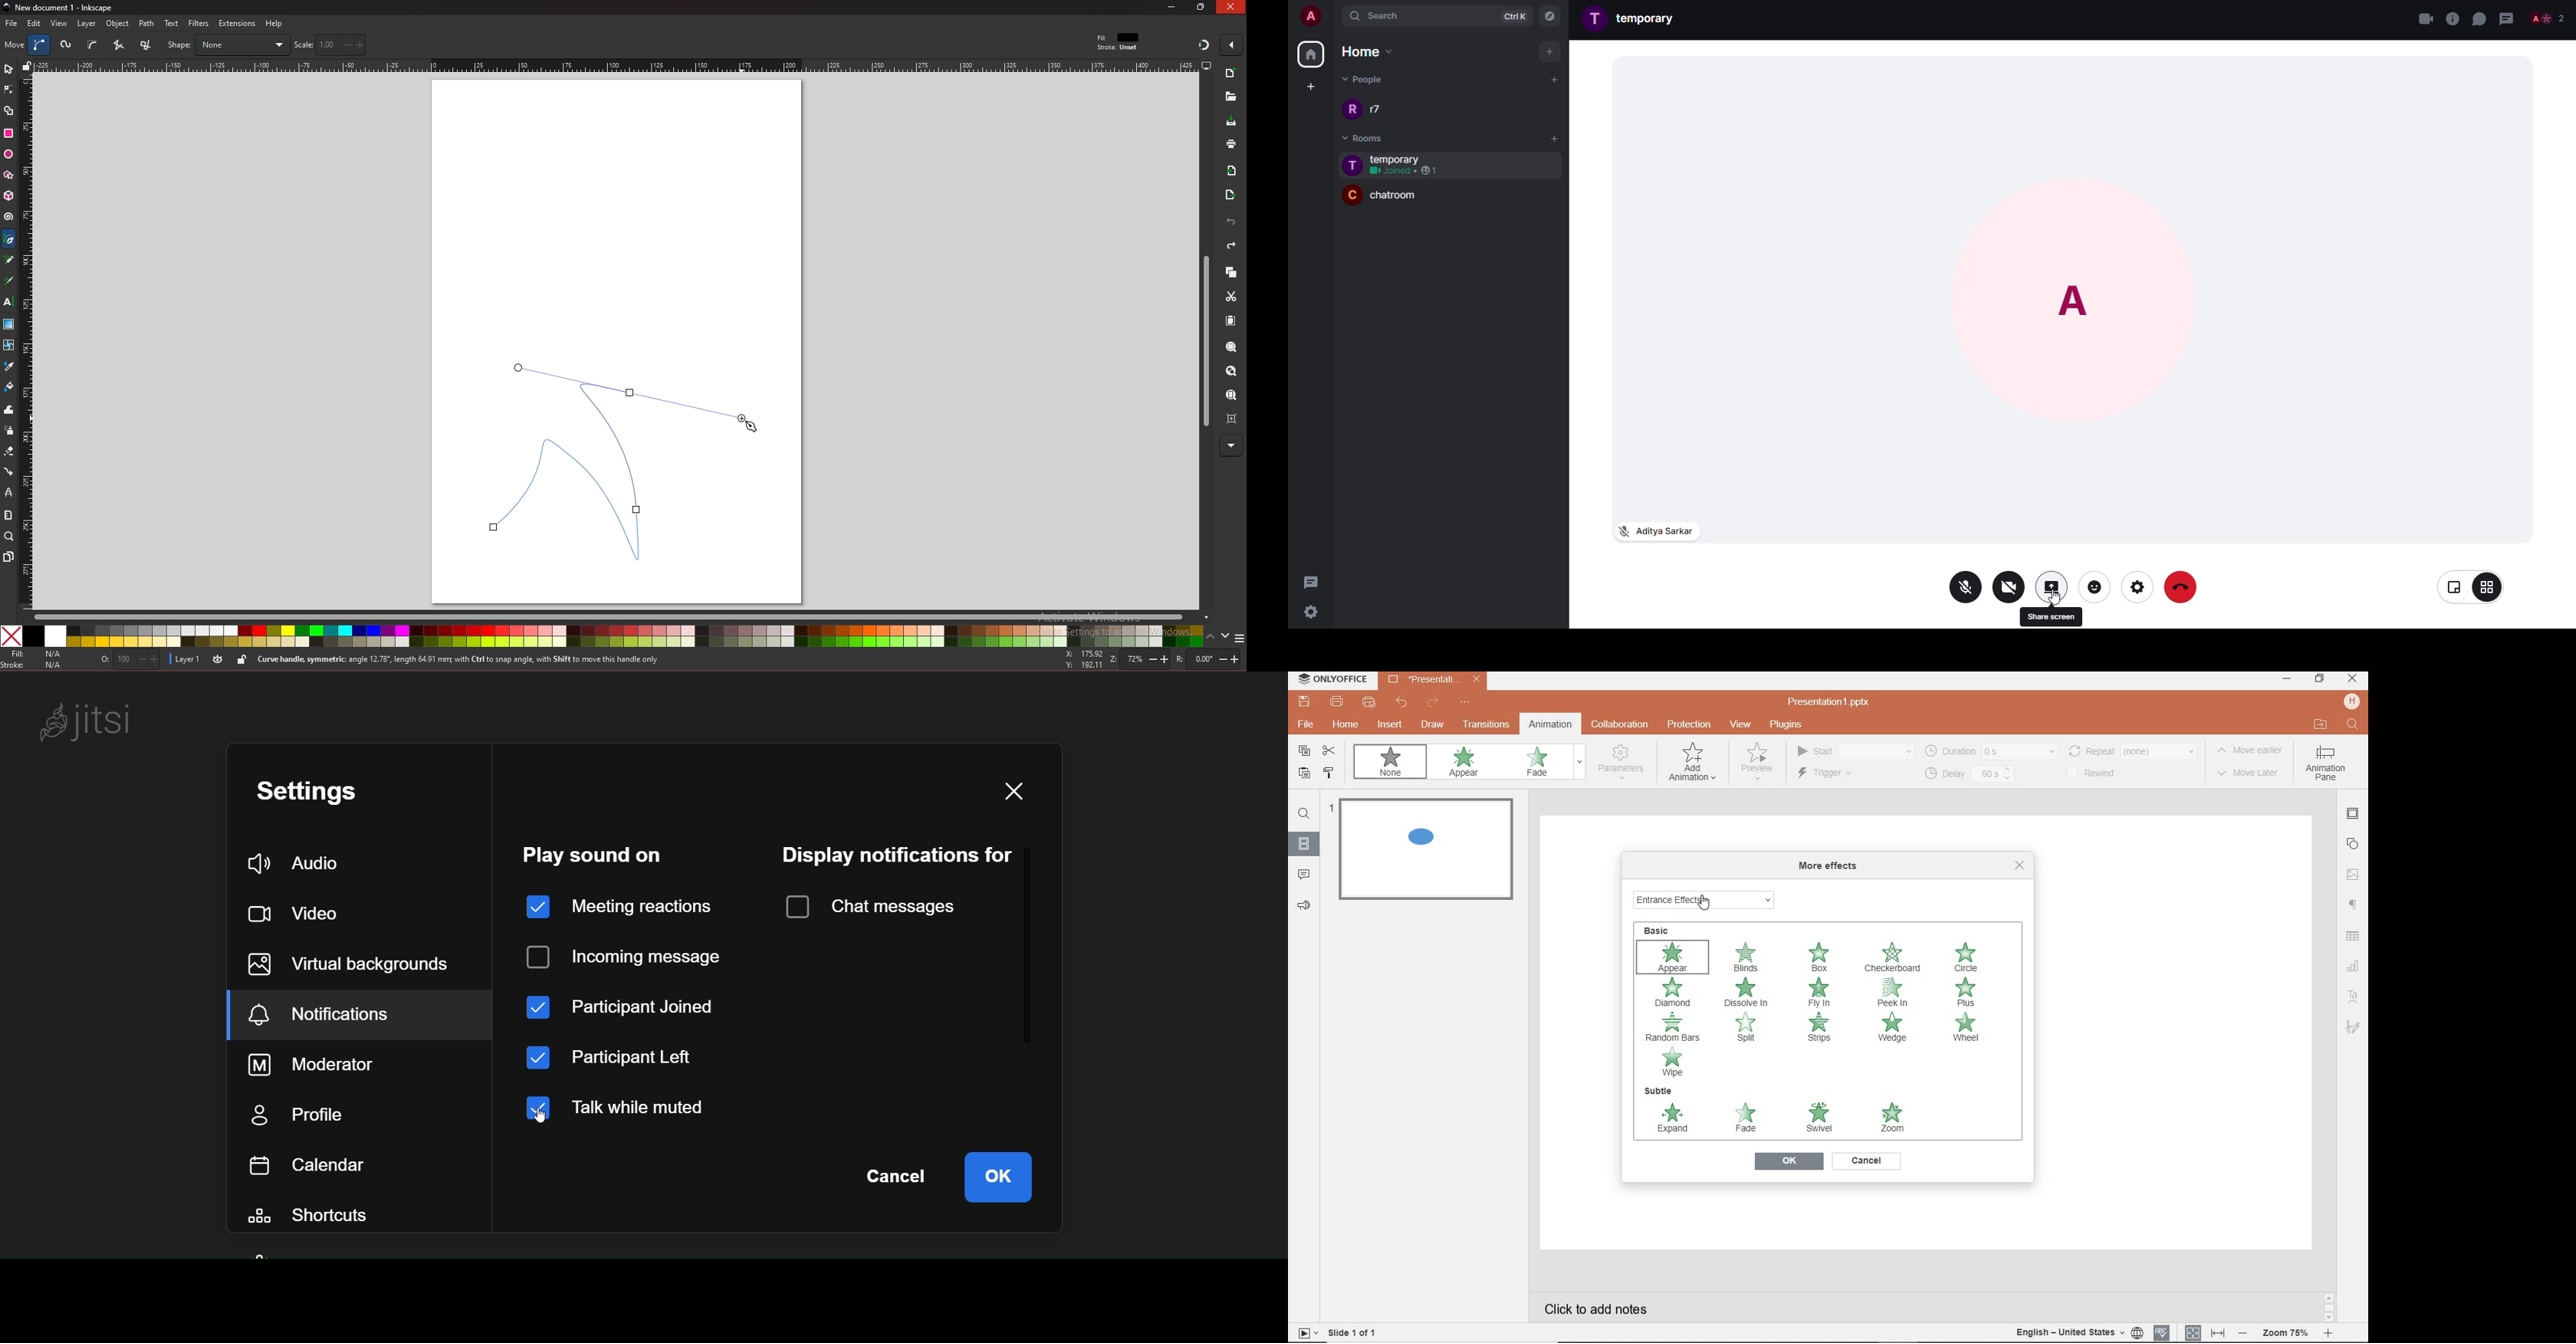 This screenshot has height=1344, width=2576. What do you see at coordinates (41, 45) in the screenshot?
I see `bezier curve` at bounding box center [41, 45].